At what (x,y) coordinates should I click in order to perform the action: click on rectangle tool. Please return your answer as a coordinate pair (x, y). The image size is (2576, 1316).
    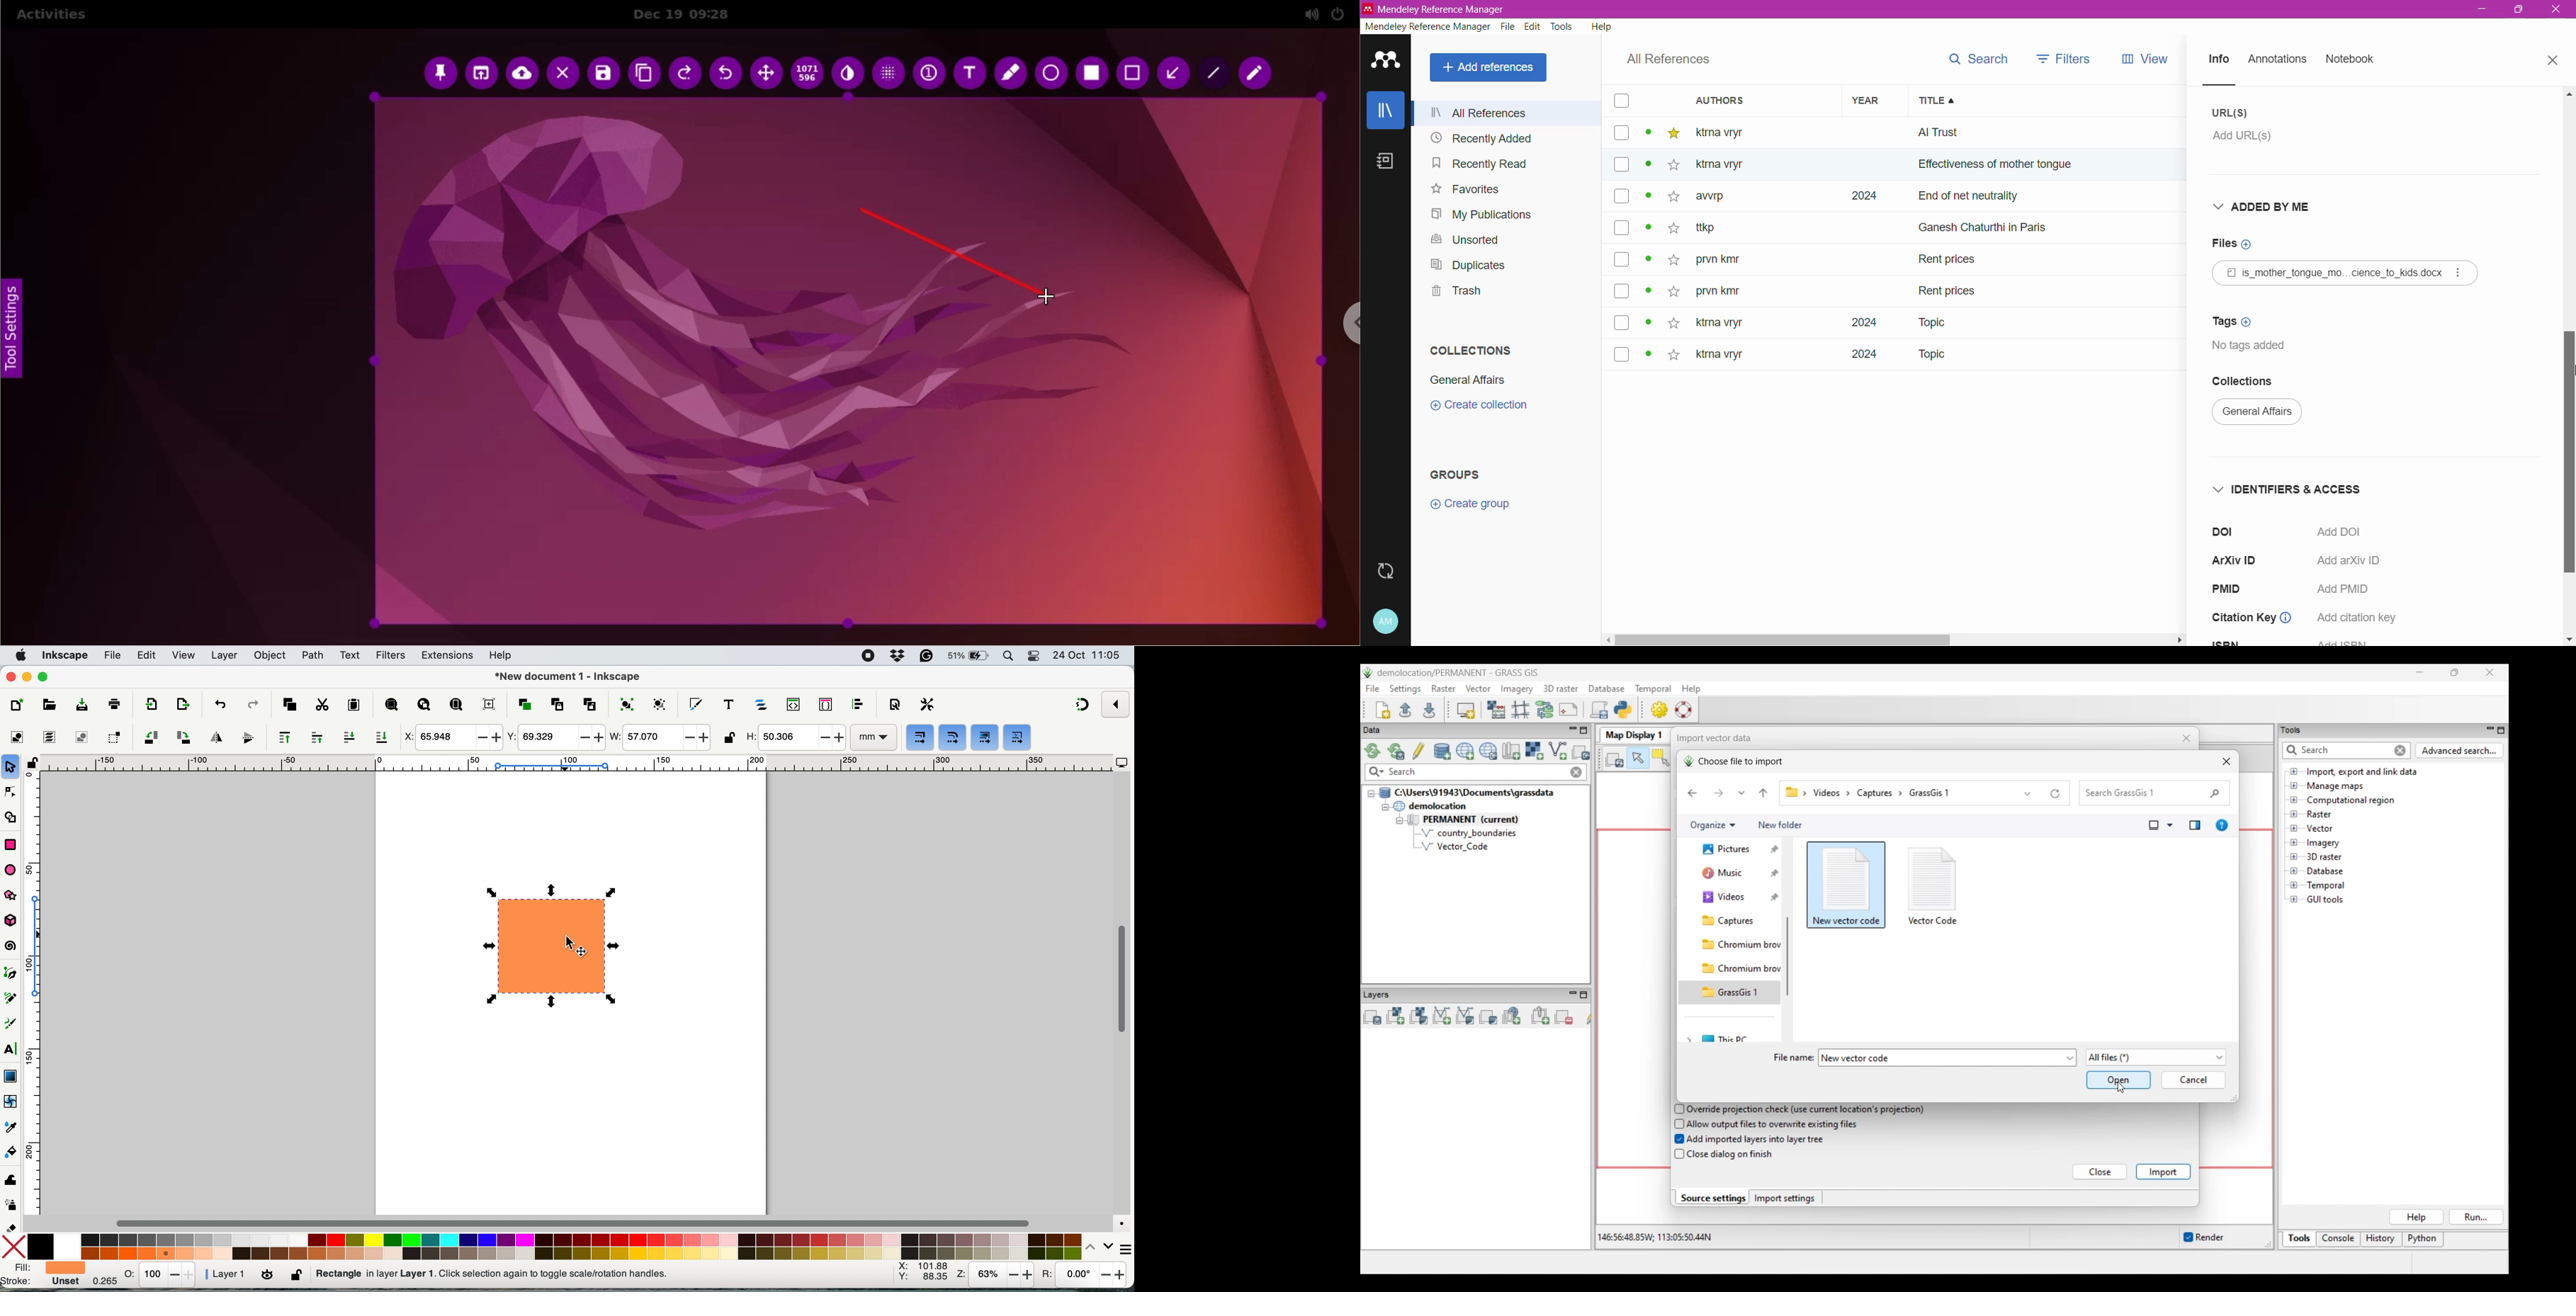
    Looking at the image, I should click on (10, 843).